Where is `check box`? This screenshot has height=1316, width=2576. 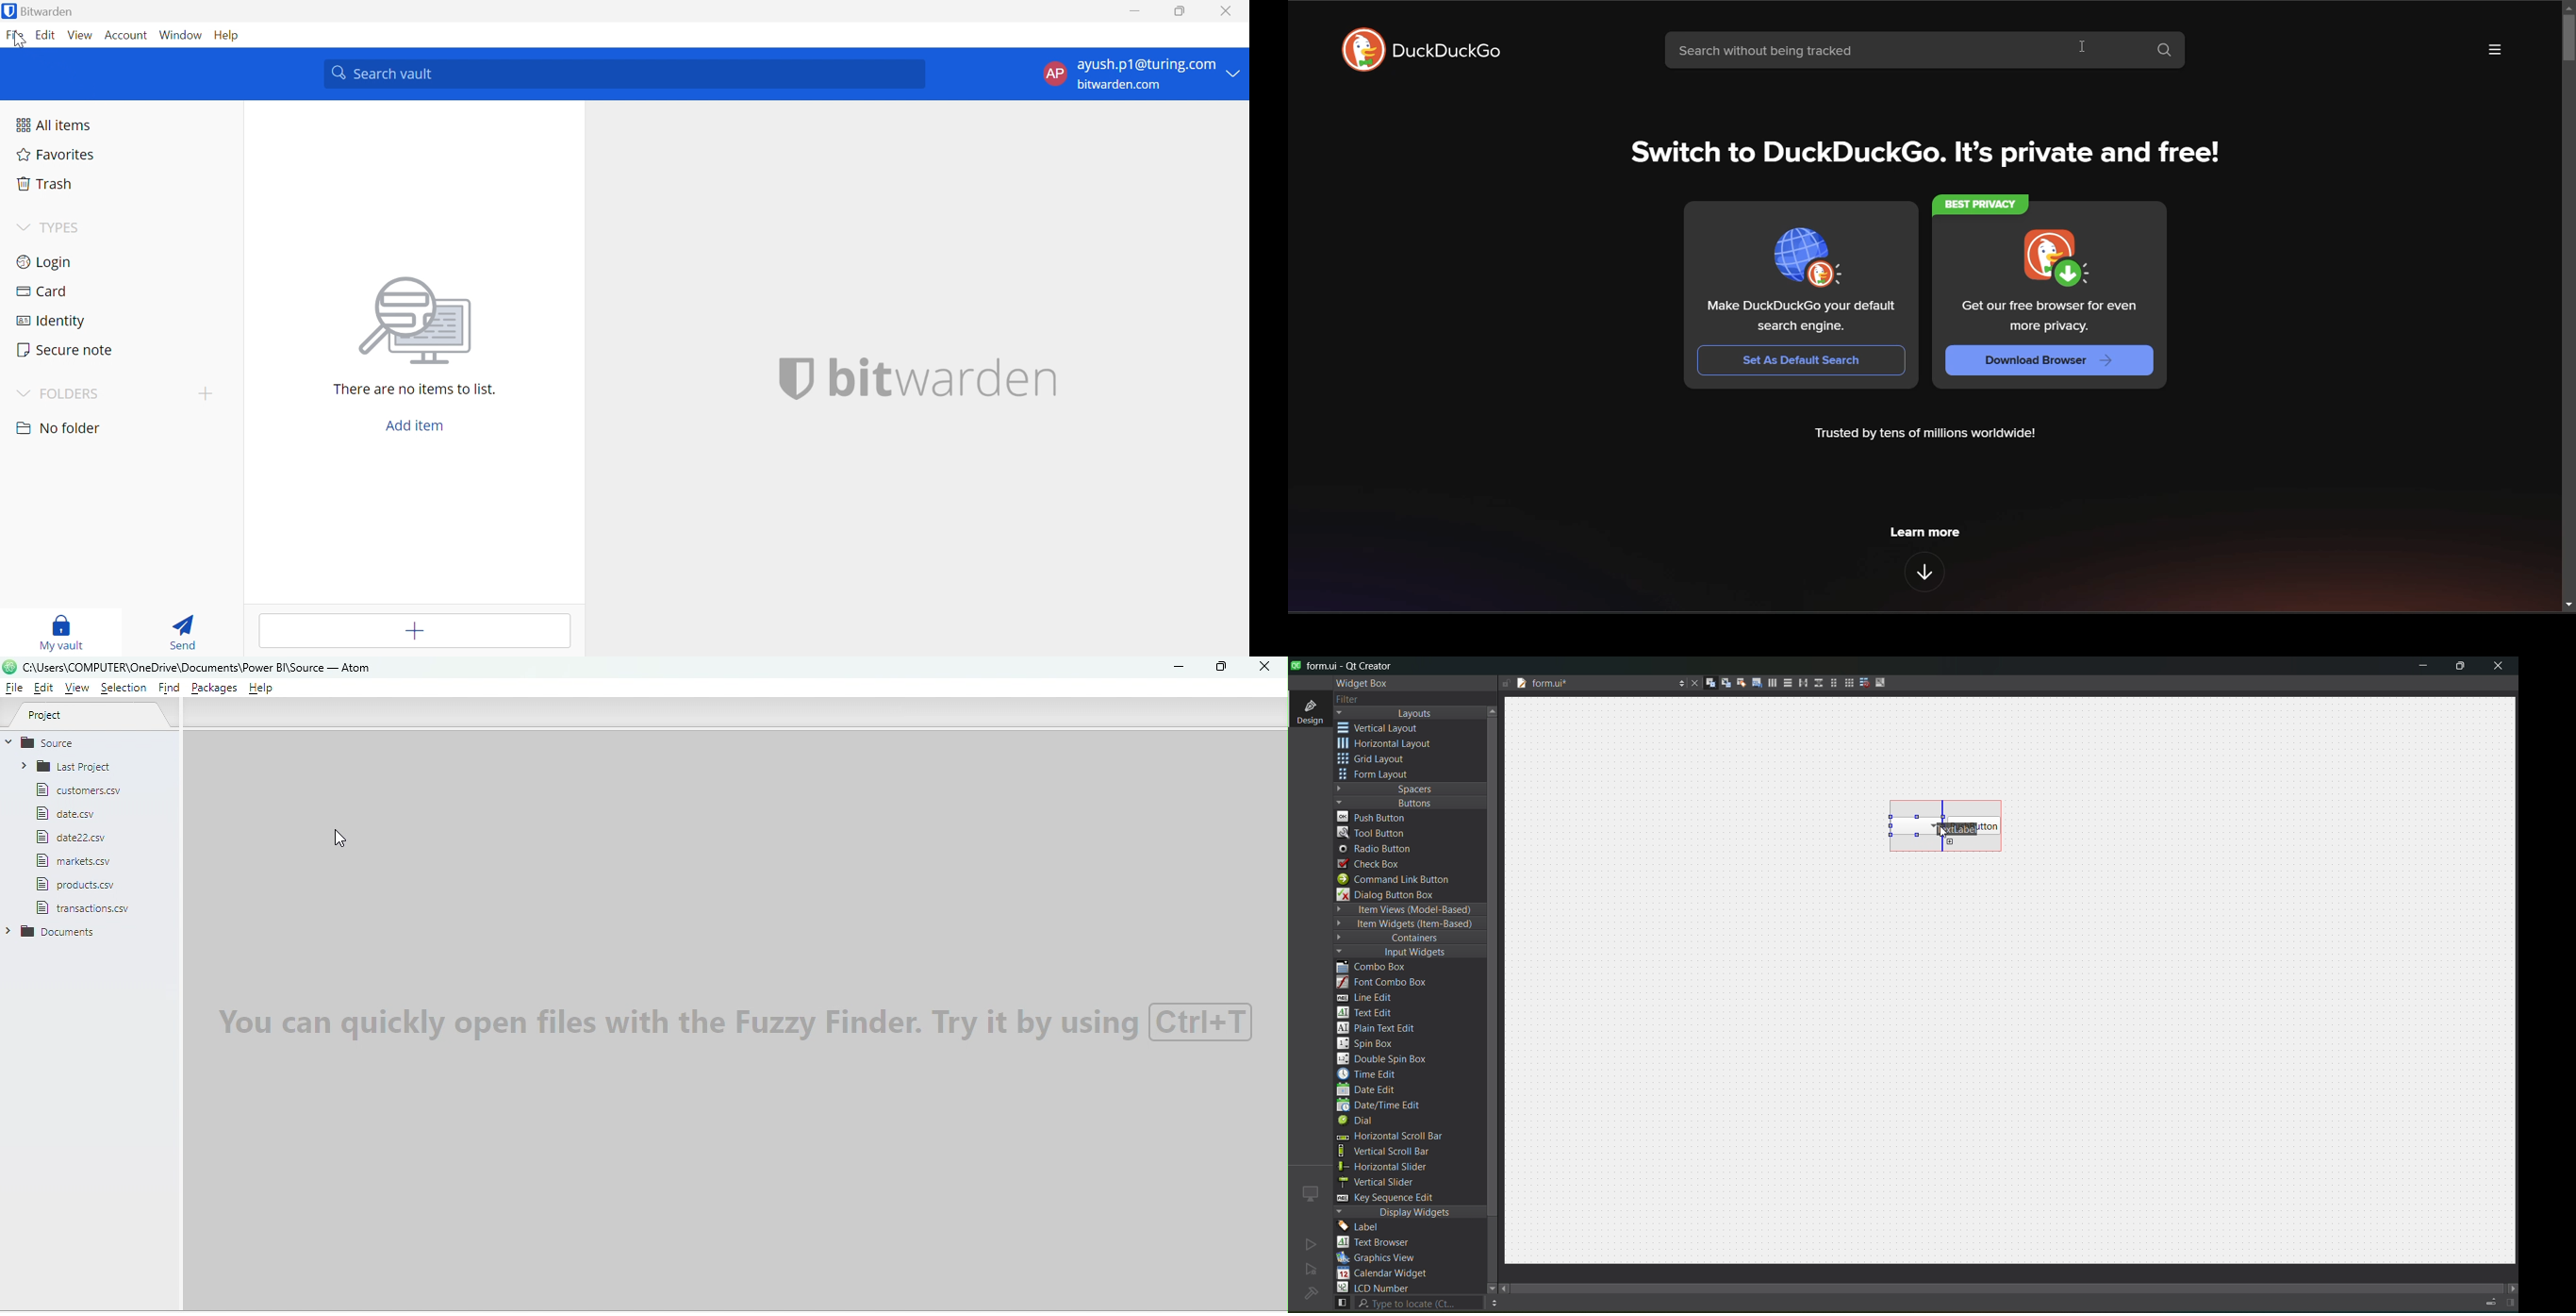
check box is located at coordinates (1375, 864).